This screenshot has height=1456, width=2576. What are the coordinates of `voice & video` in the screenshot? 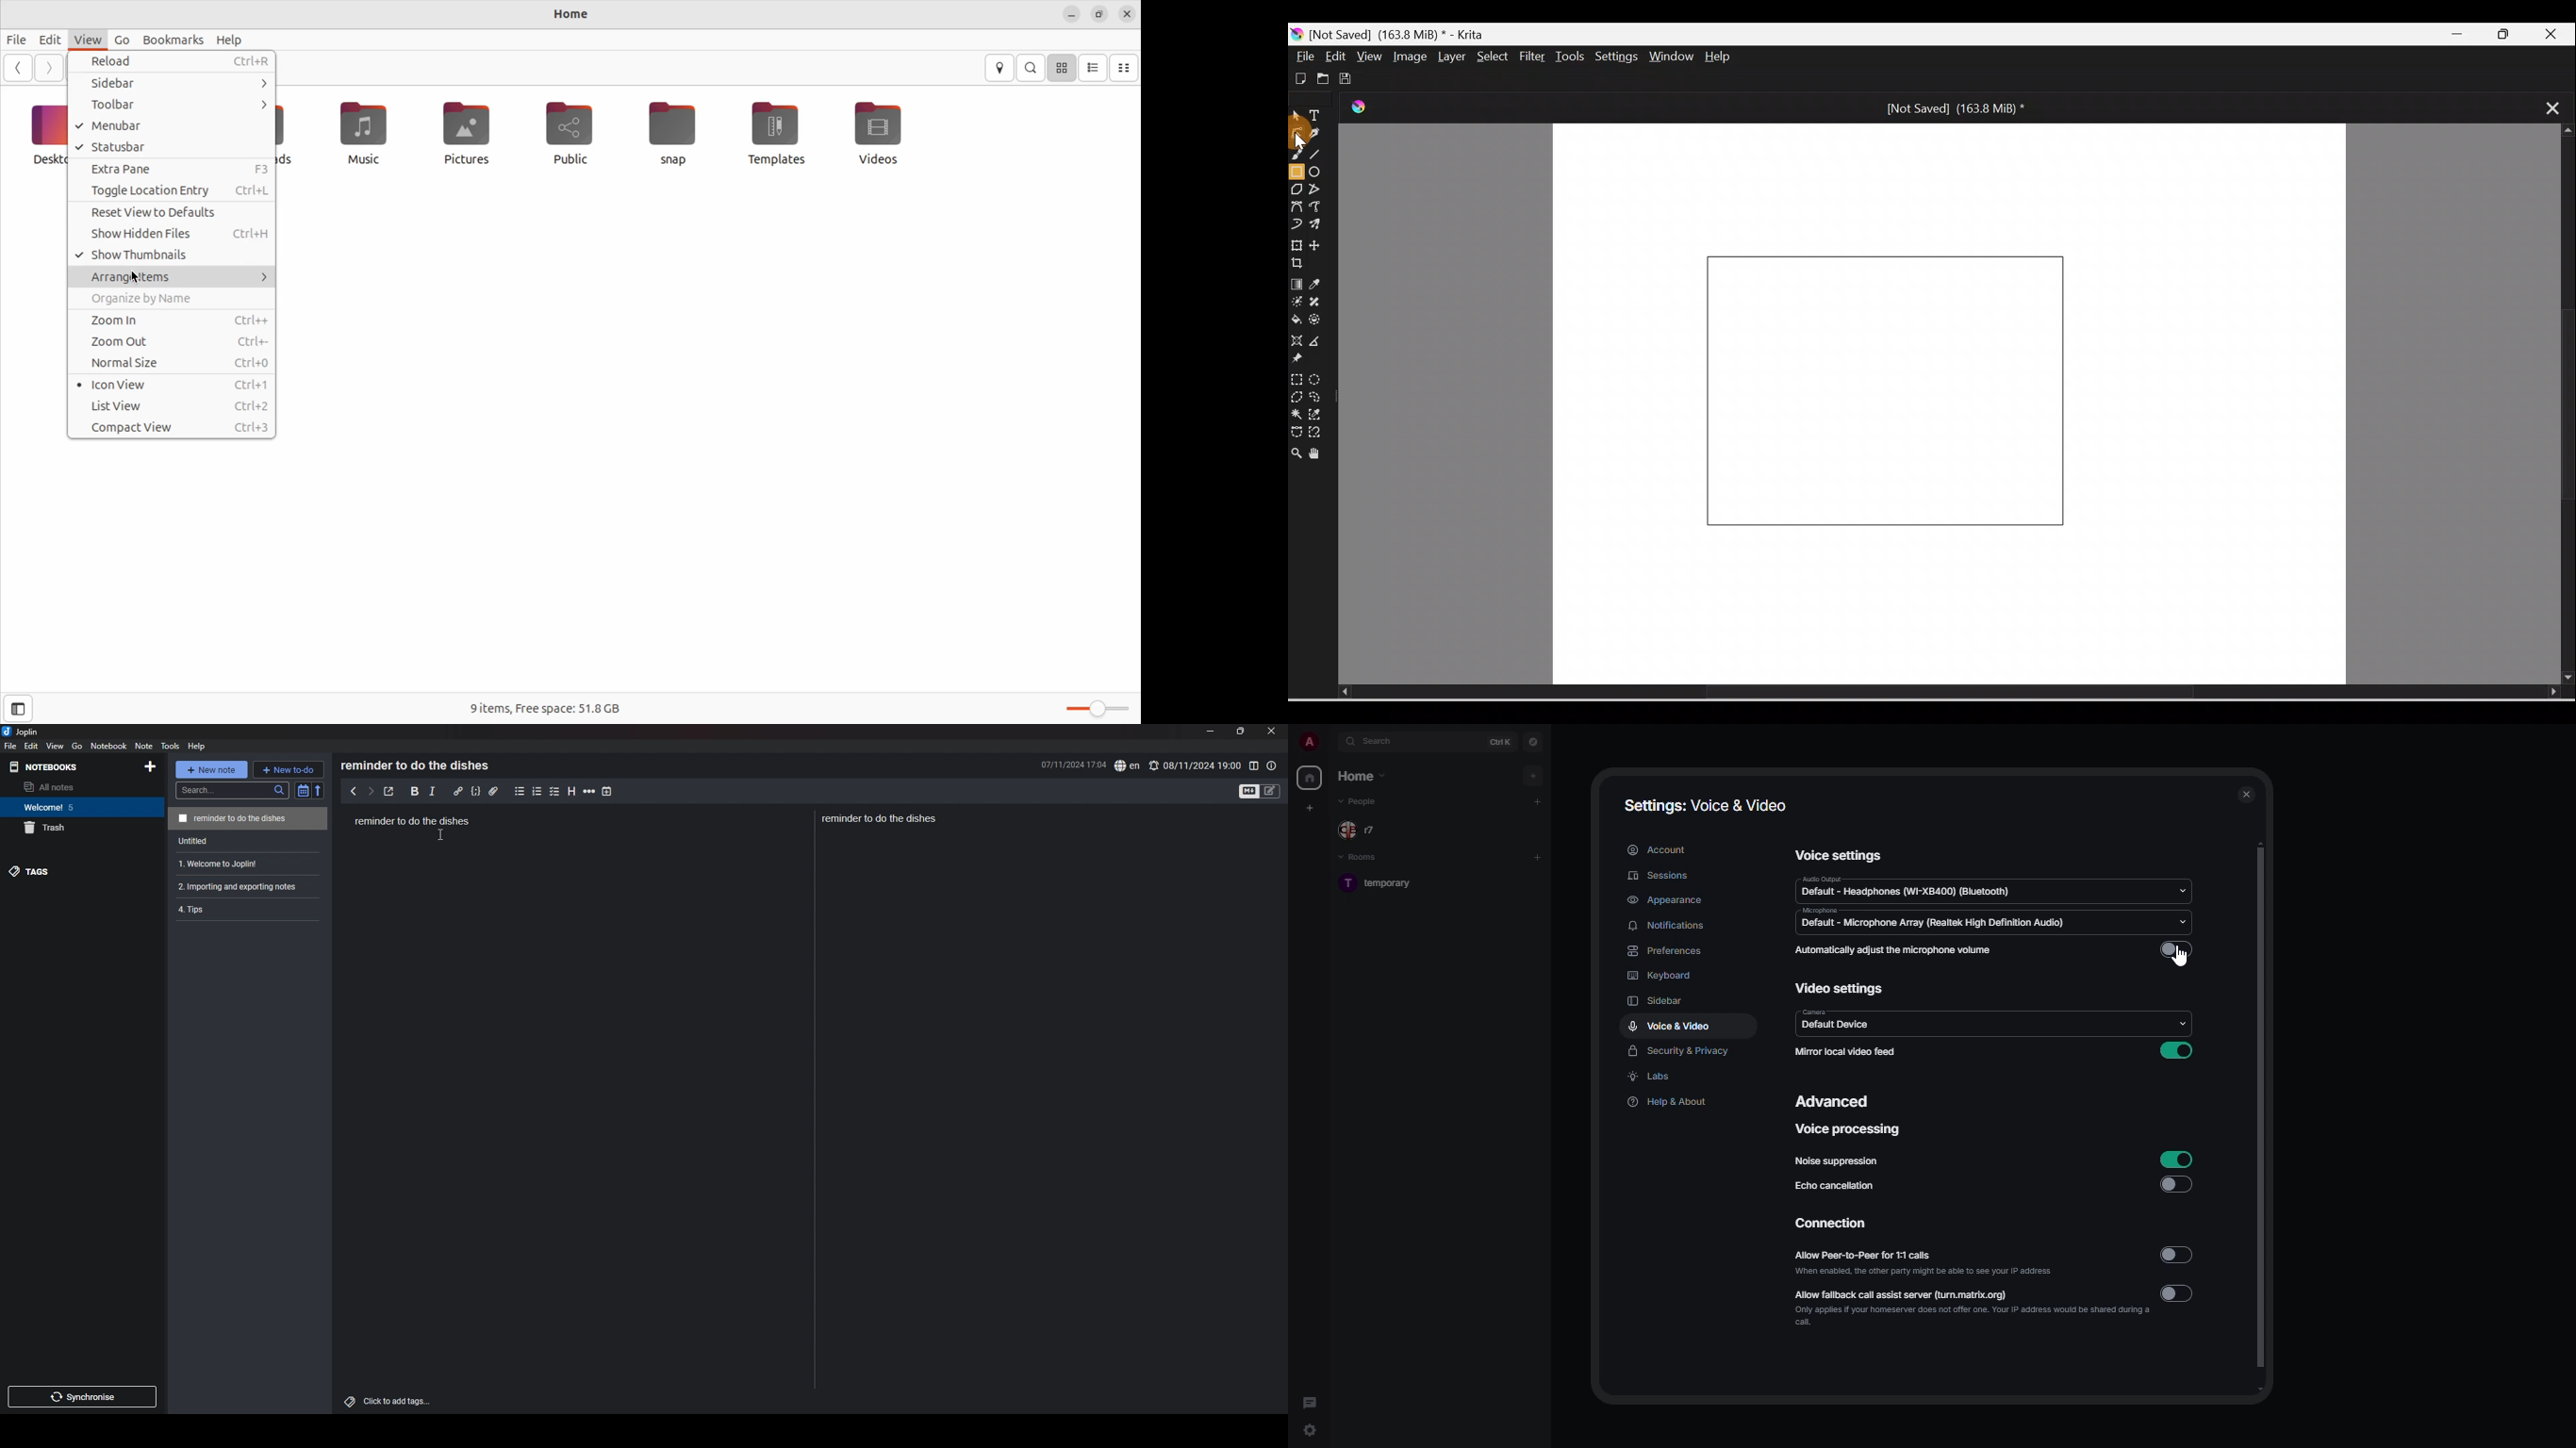 It's located at (1670, 1026).